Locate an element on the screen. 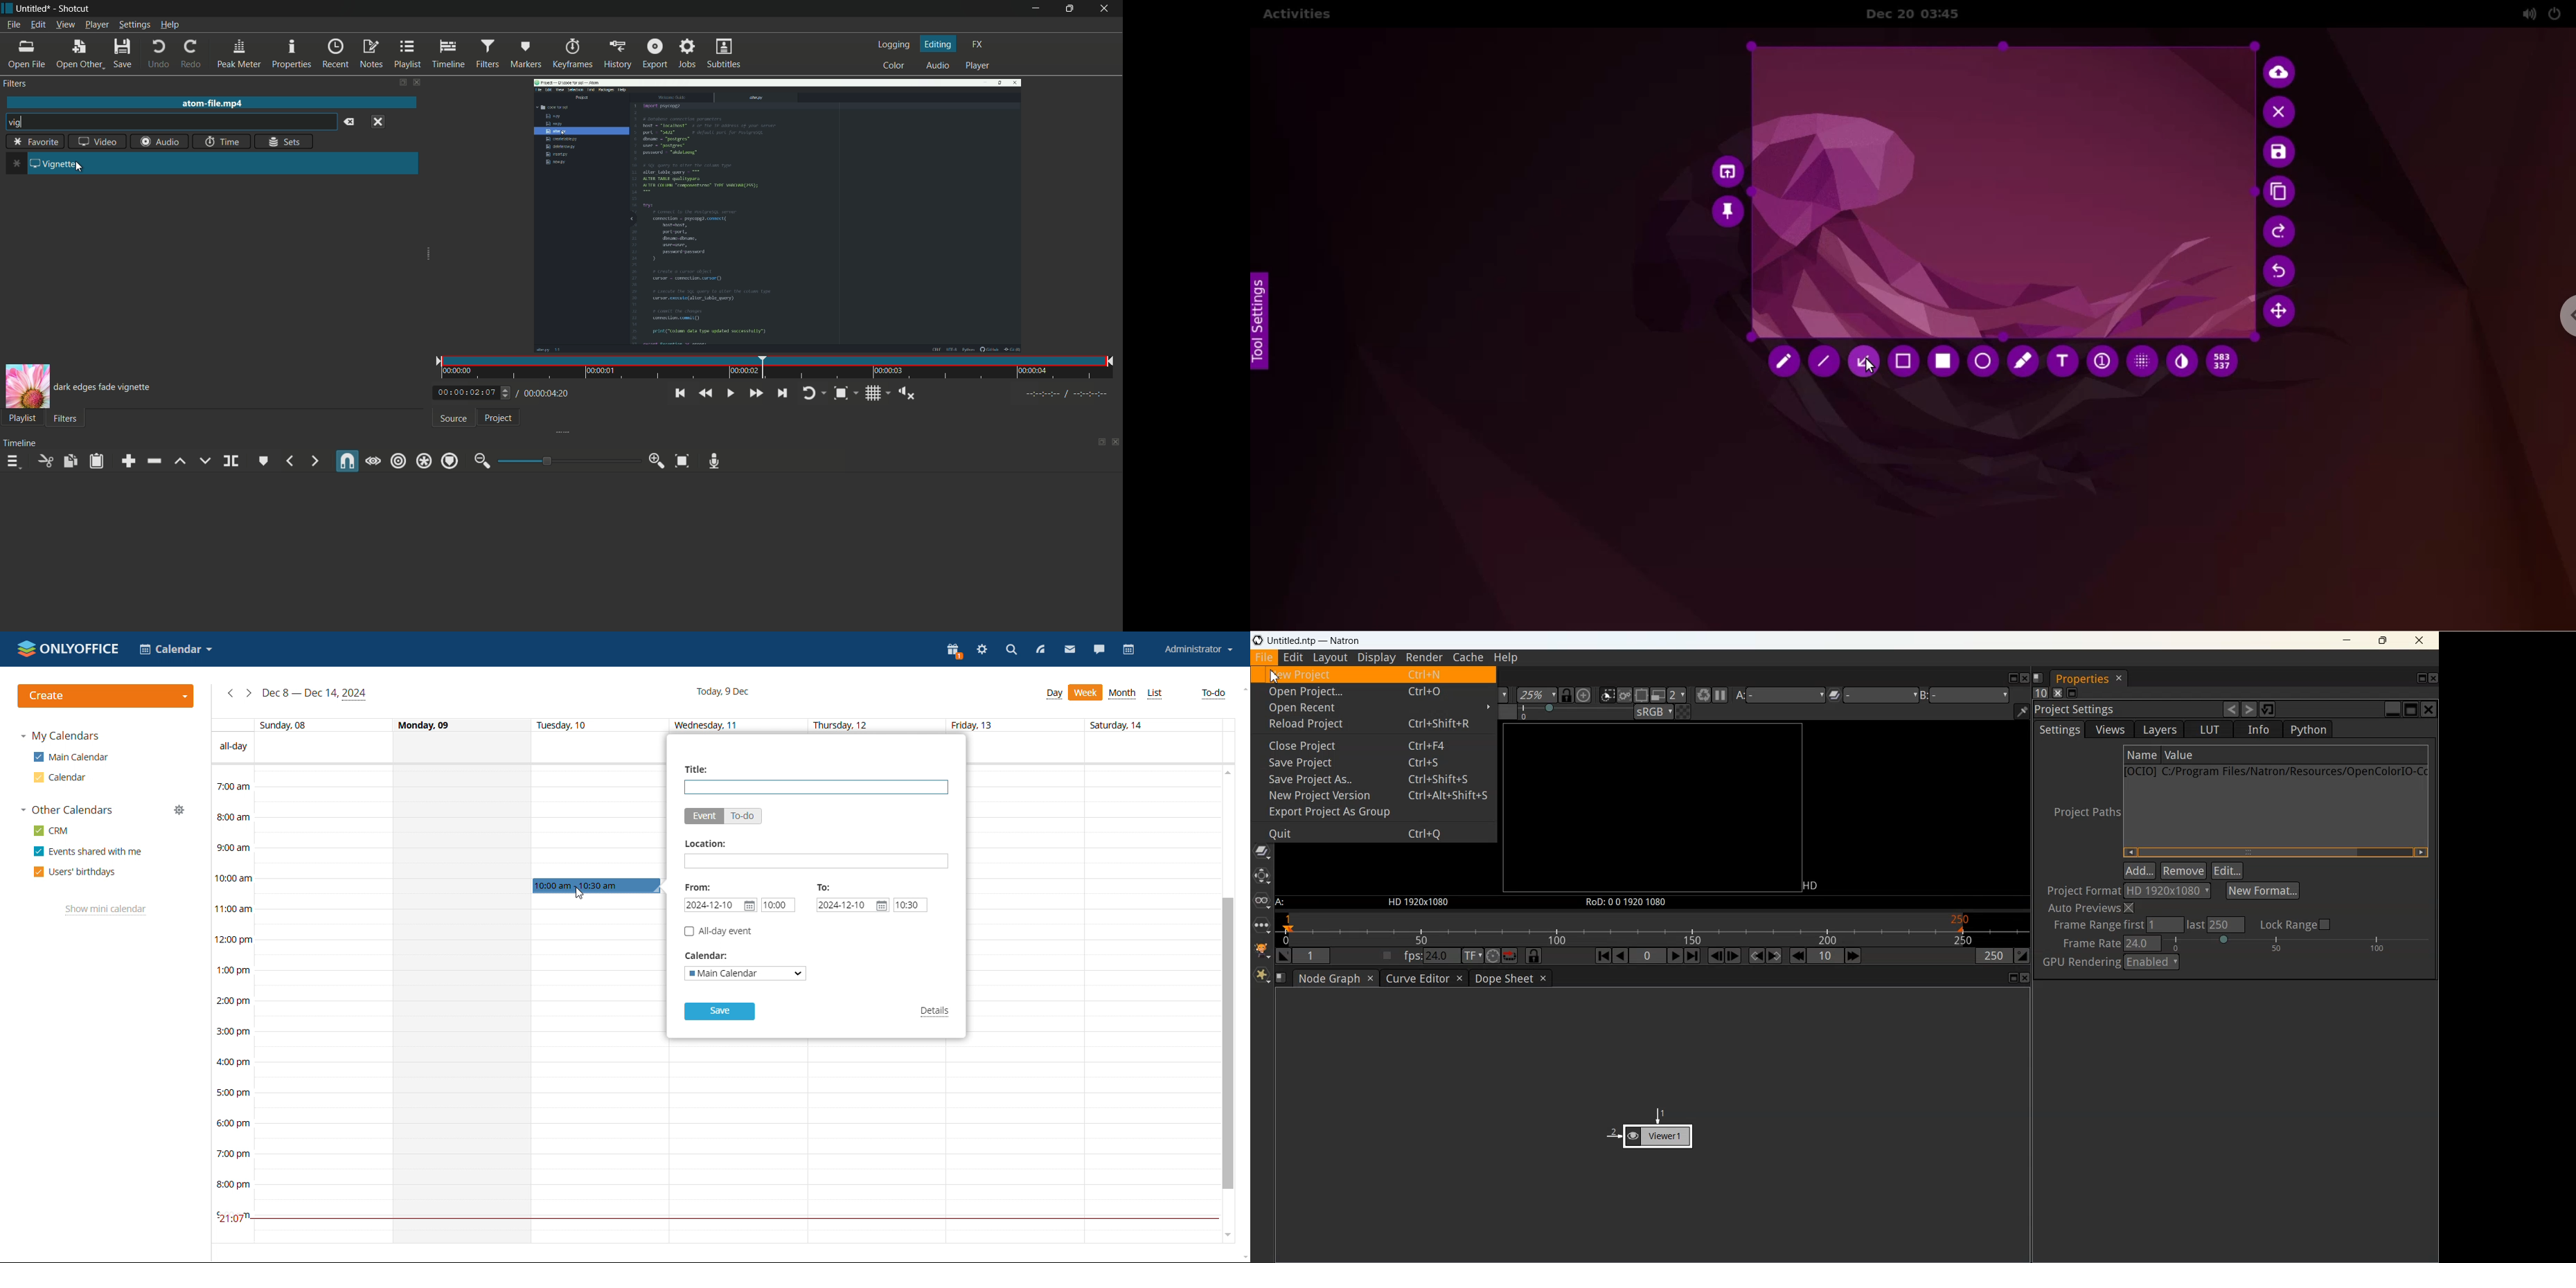  to-do is located at coordinates (1215, 694).